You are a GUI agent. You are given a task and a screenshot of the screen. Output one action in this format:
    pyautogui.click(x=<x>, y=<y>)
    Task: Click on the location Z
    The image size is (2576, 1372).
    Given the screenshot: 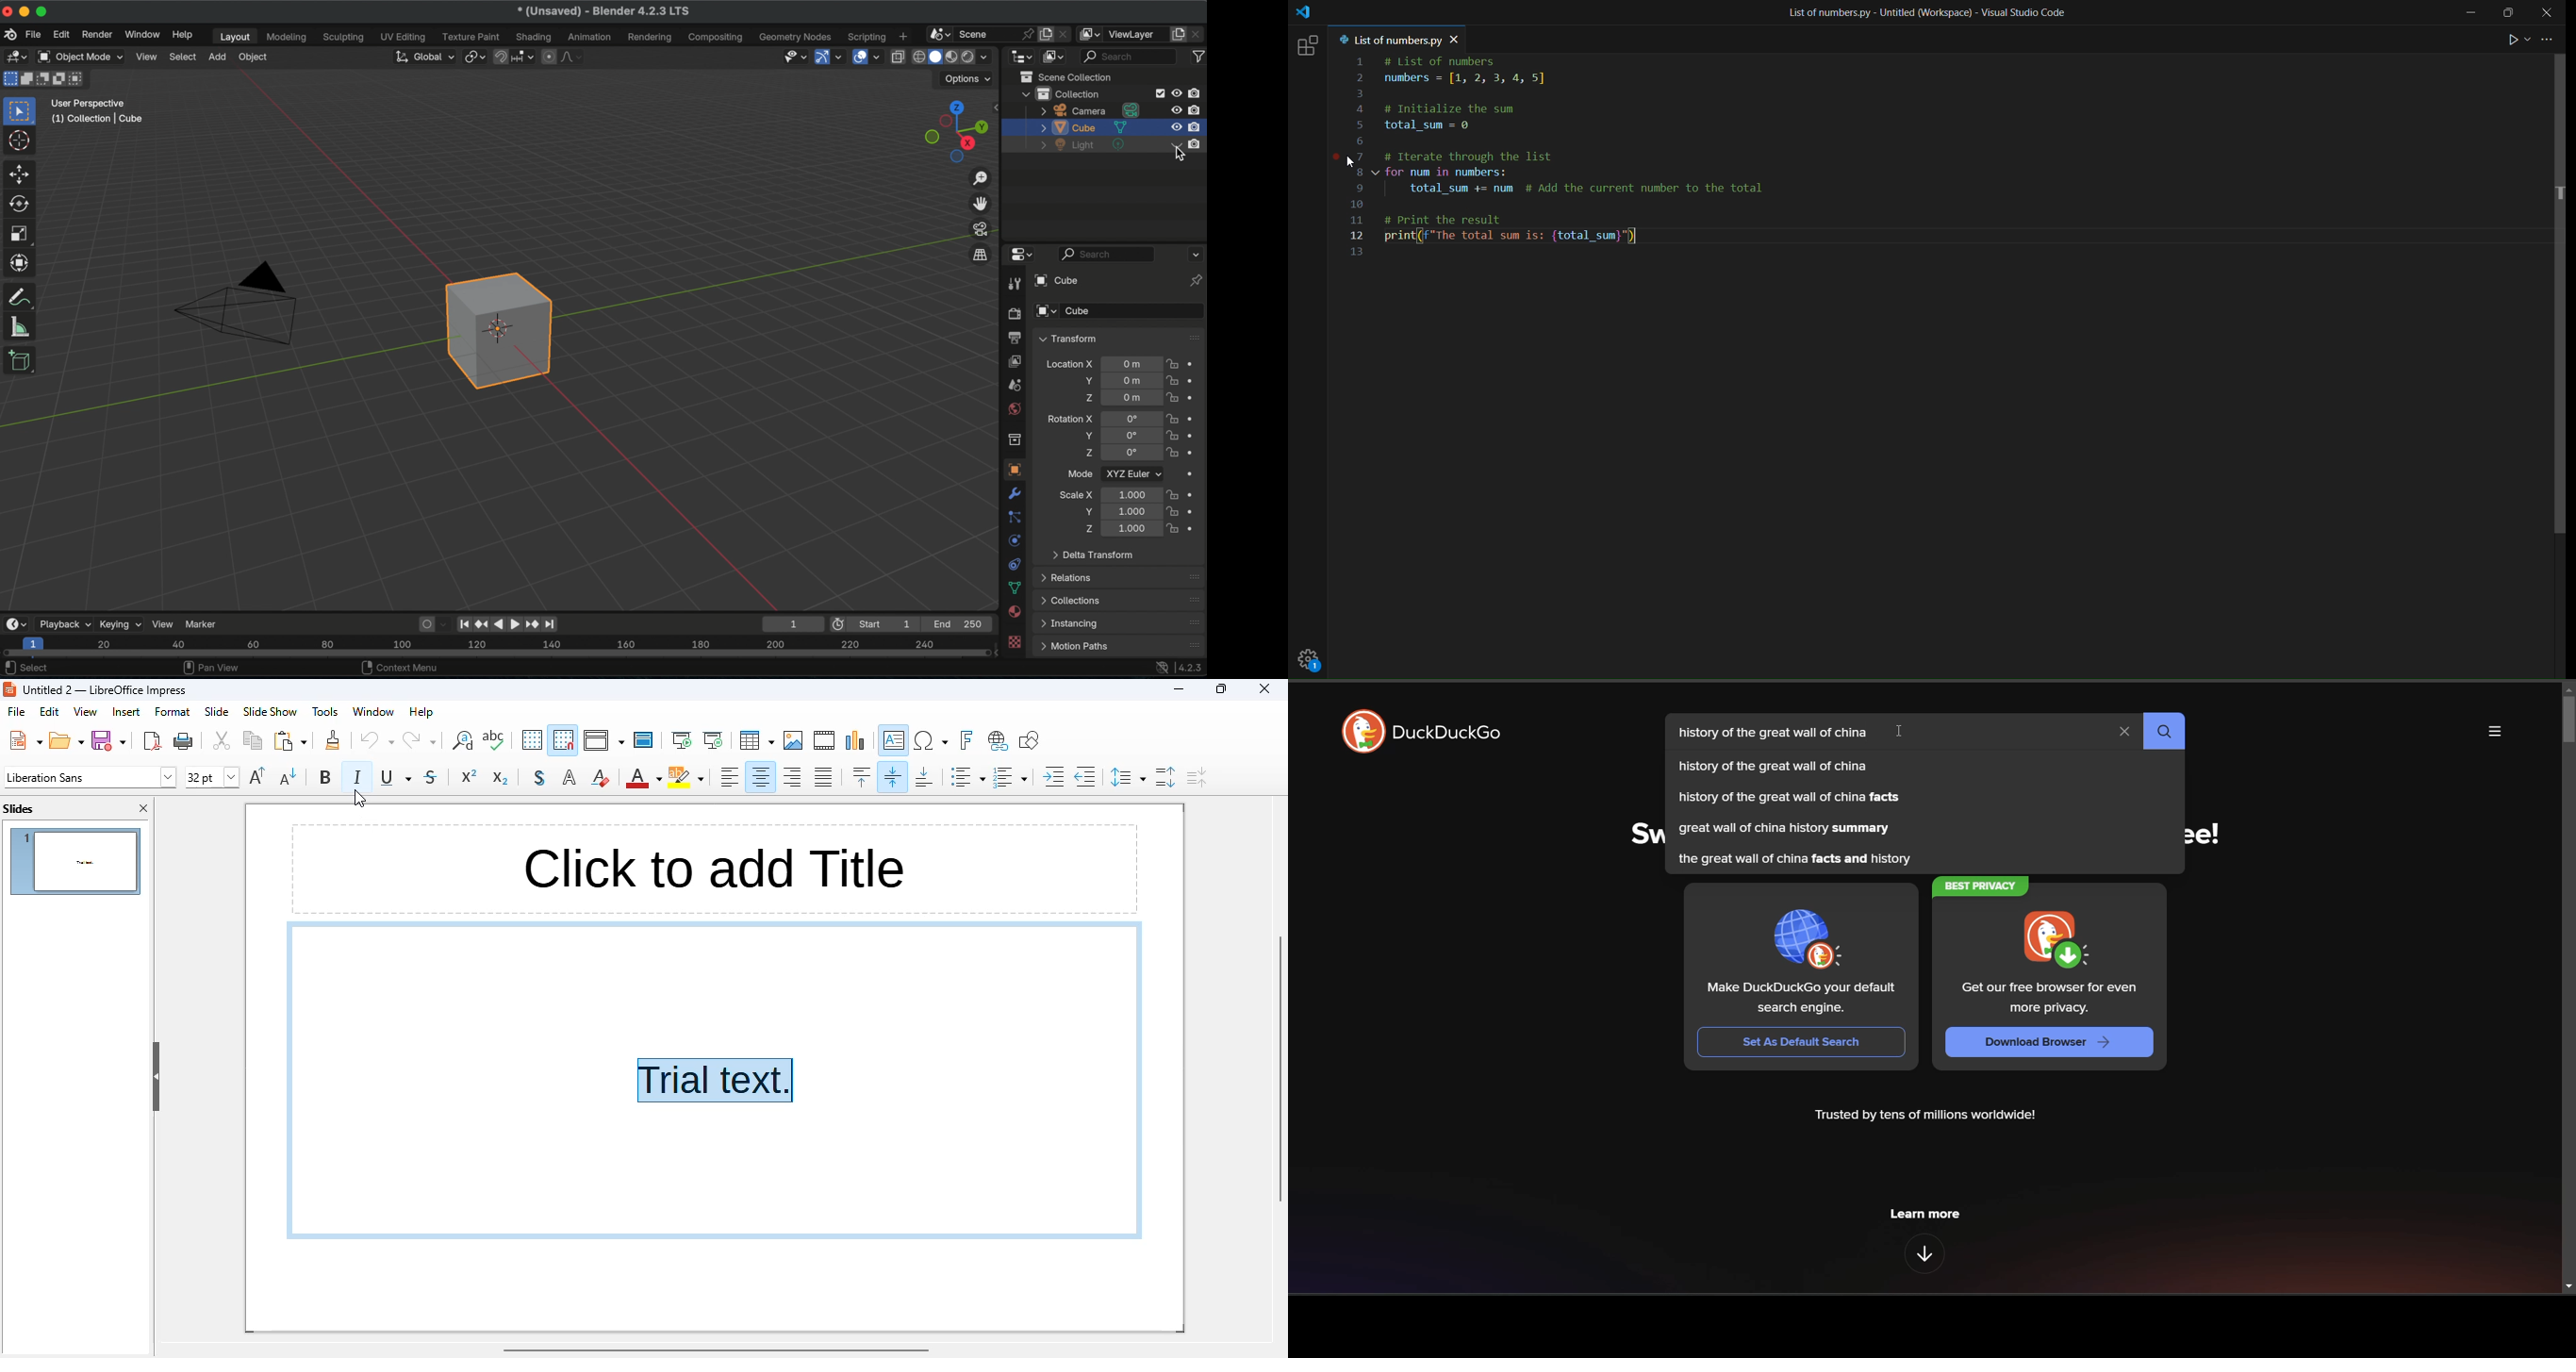 What is the action you would take?
    pyautogui.click(x=1084, y=398)
    